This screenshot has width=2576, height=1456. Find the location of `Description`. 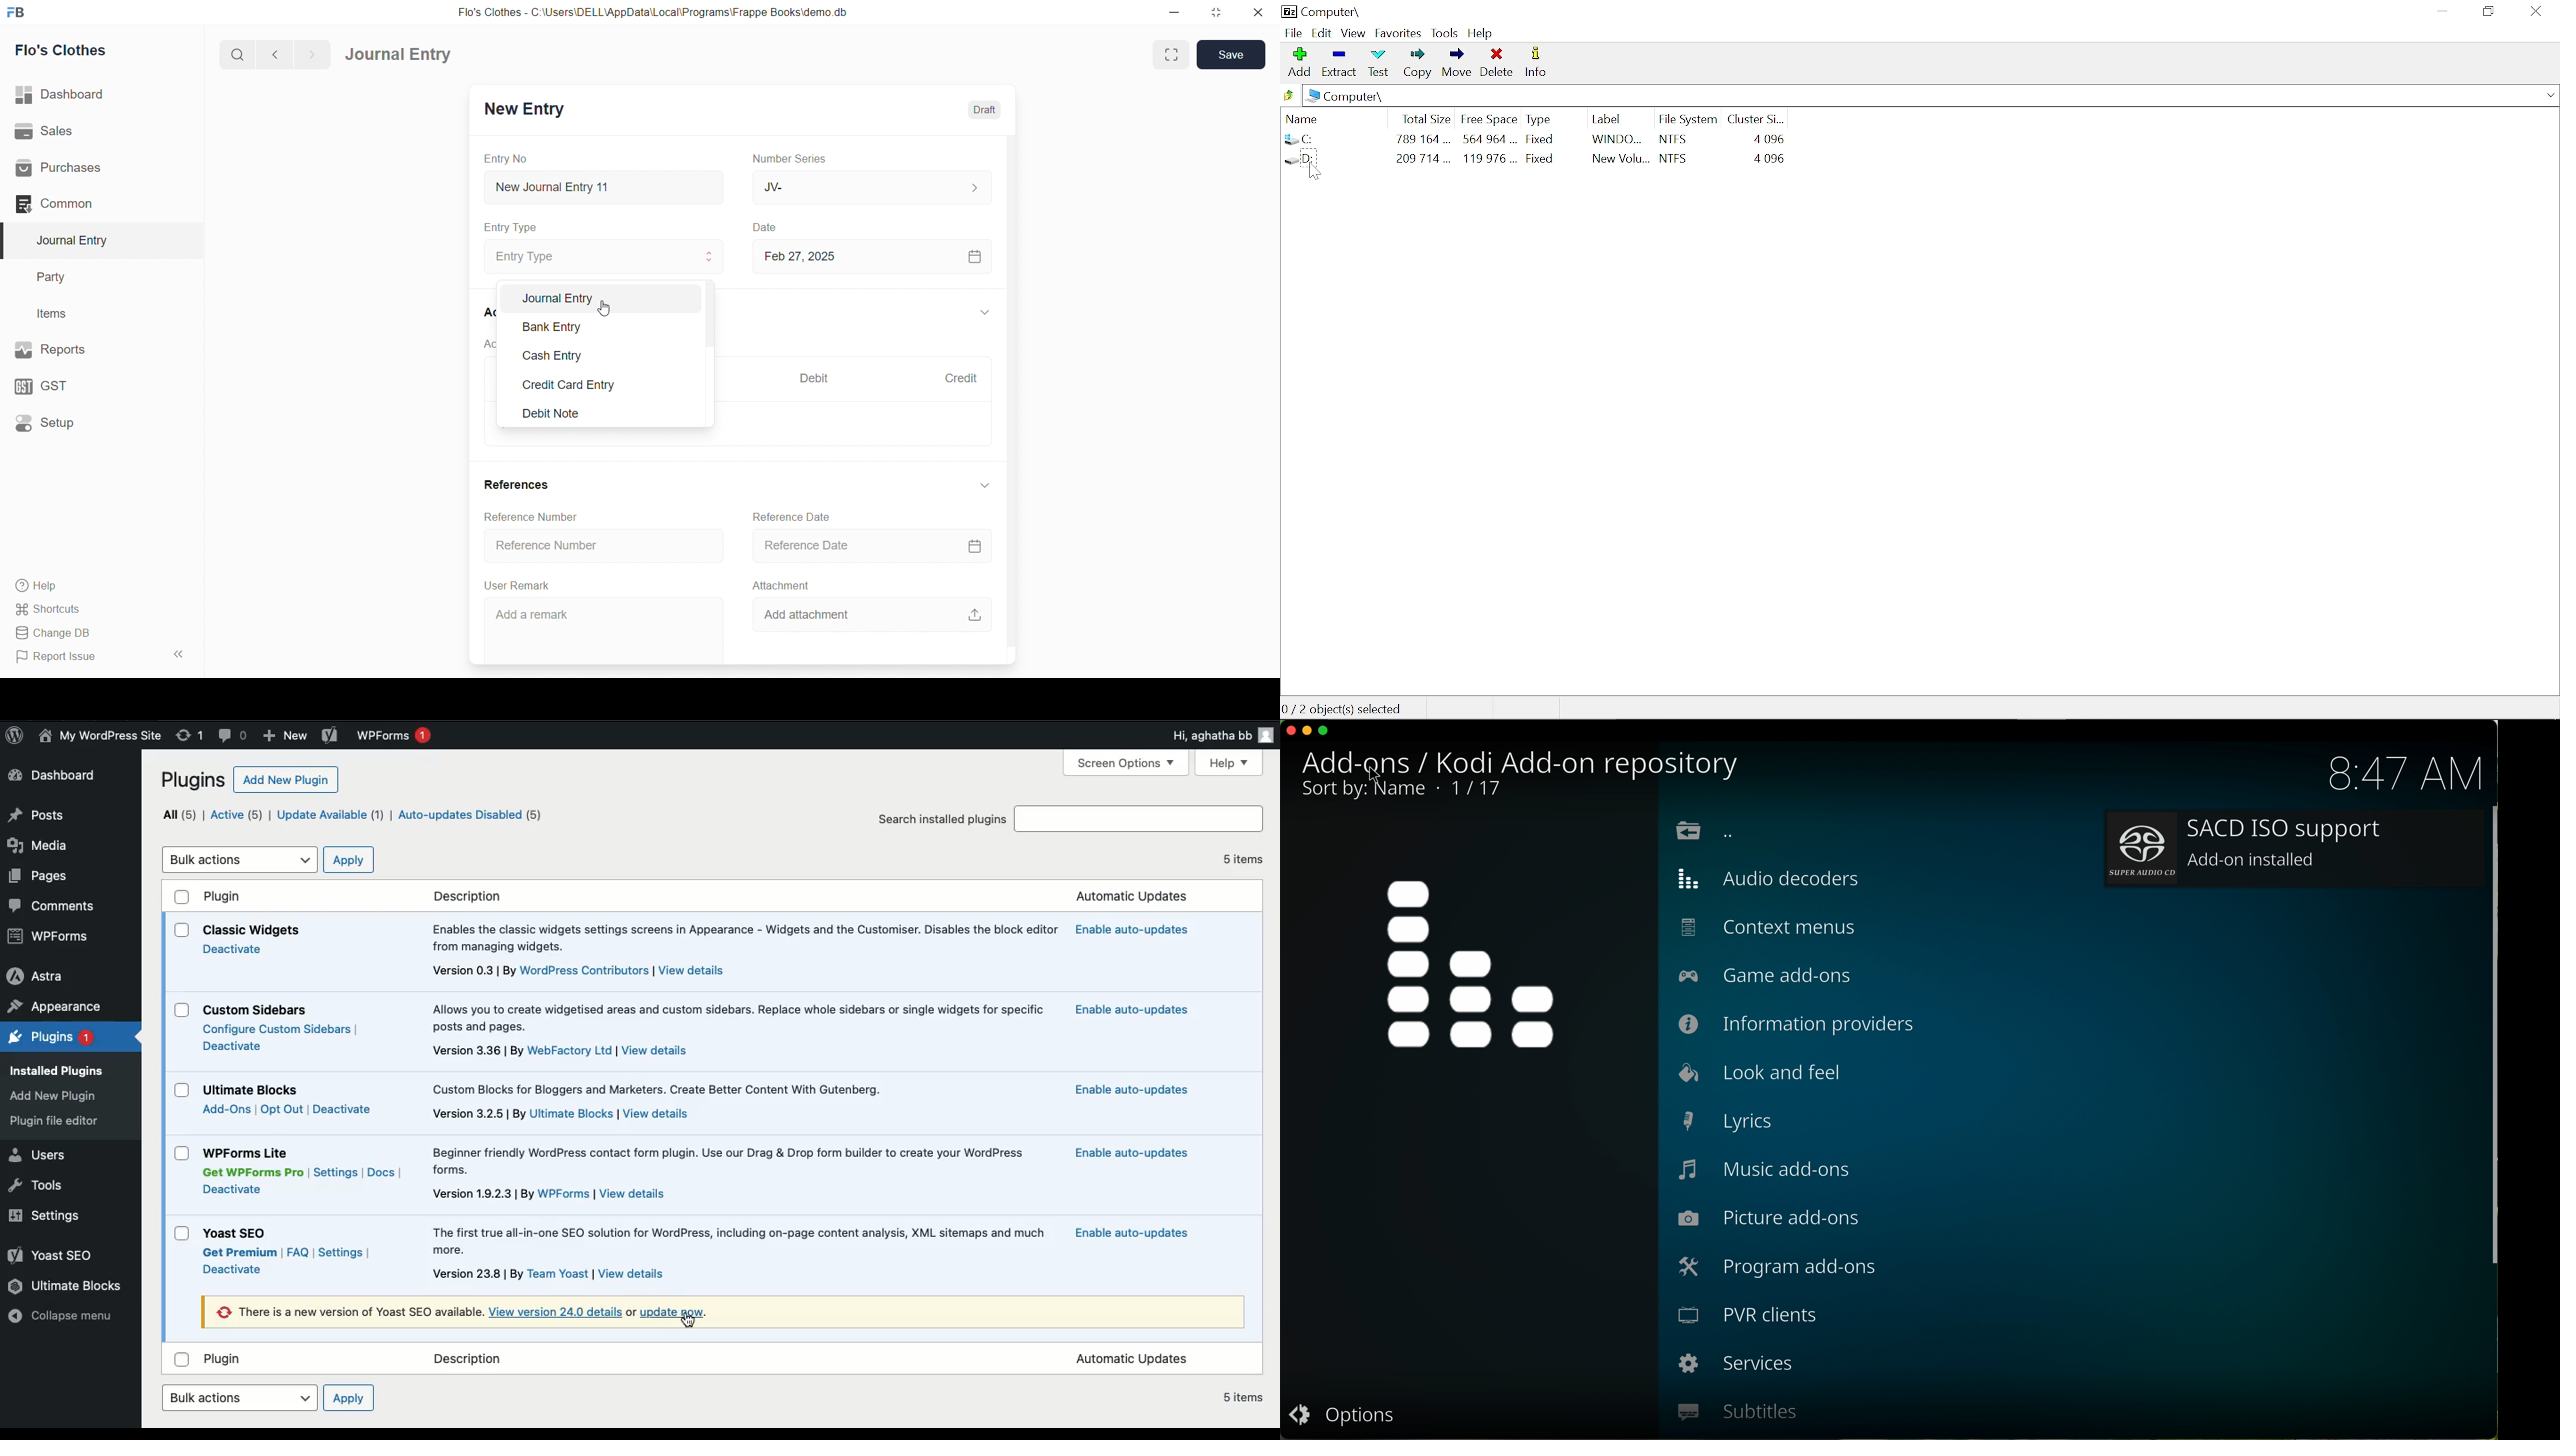

Description is located at coordinates (468, 896).